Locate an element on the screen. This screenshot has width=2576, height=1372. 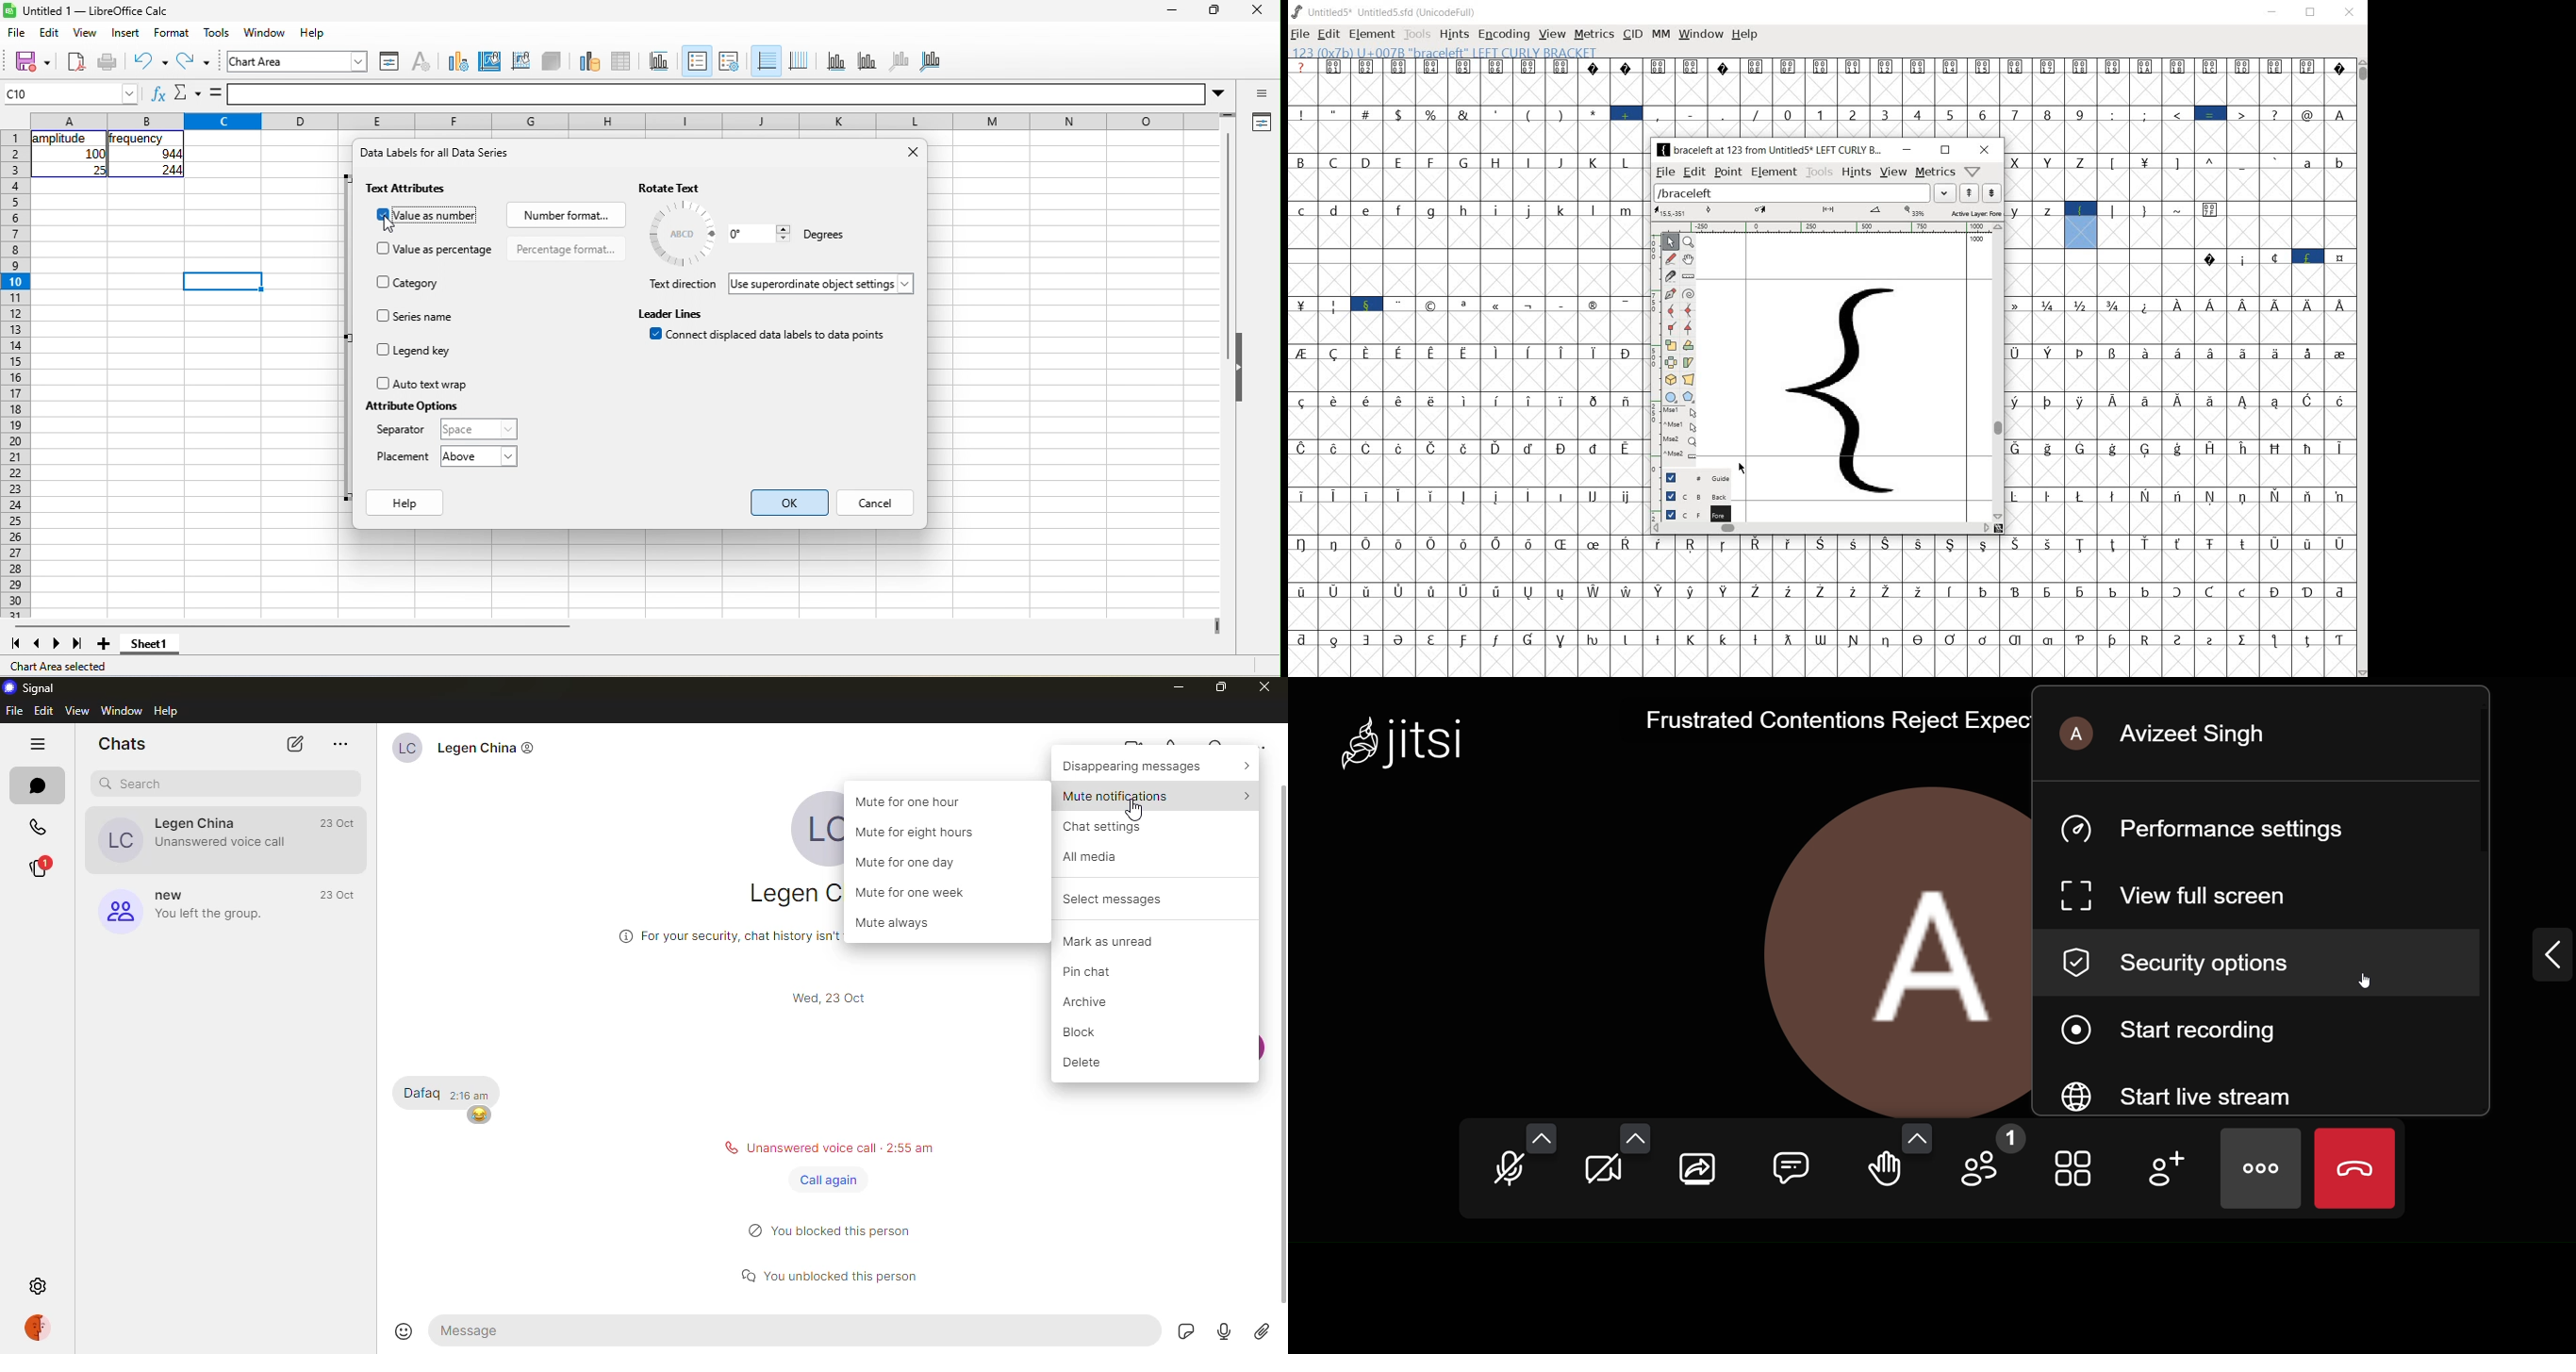
leader lines is located at coordinates (673, 312).